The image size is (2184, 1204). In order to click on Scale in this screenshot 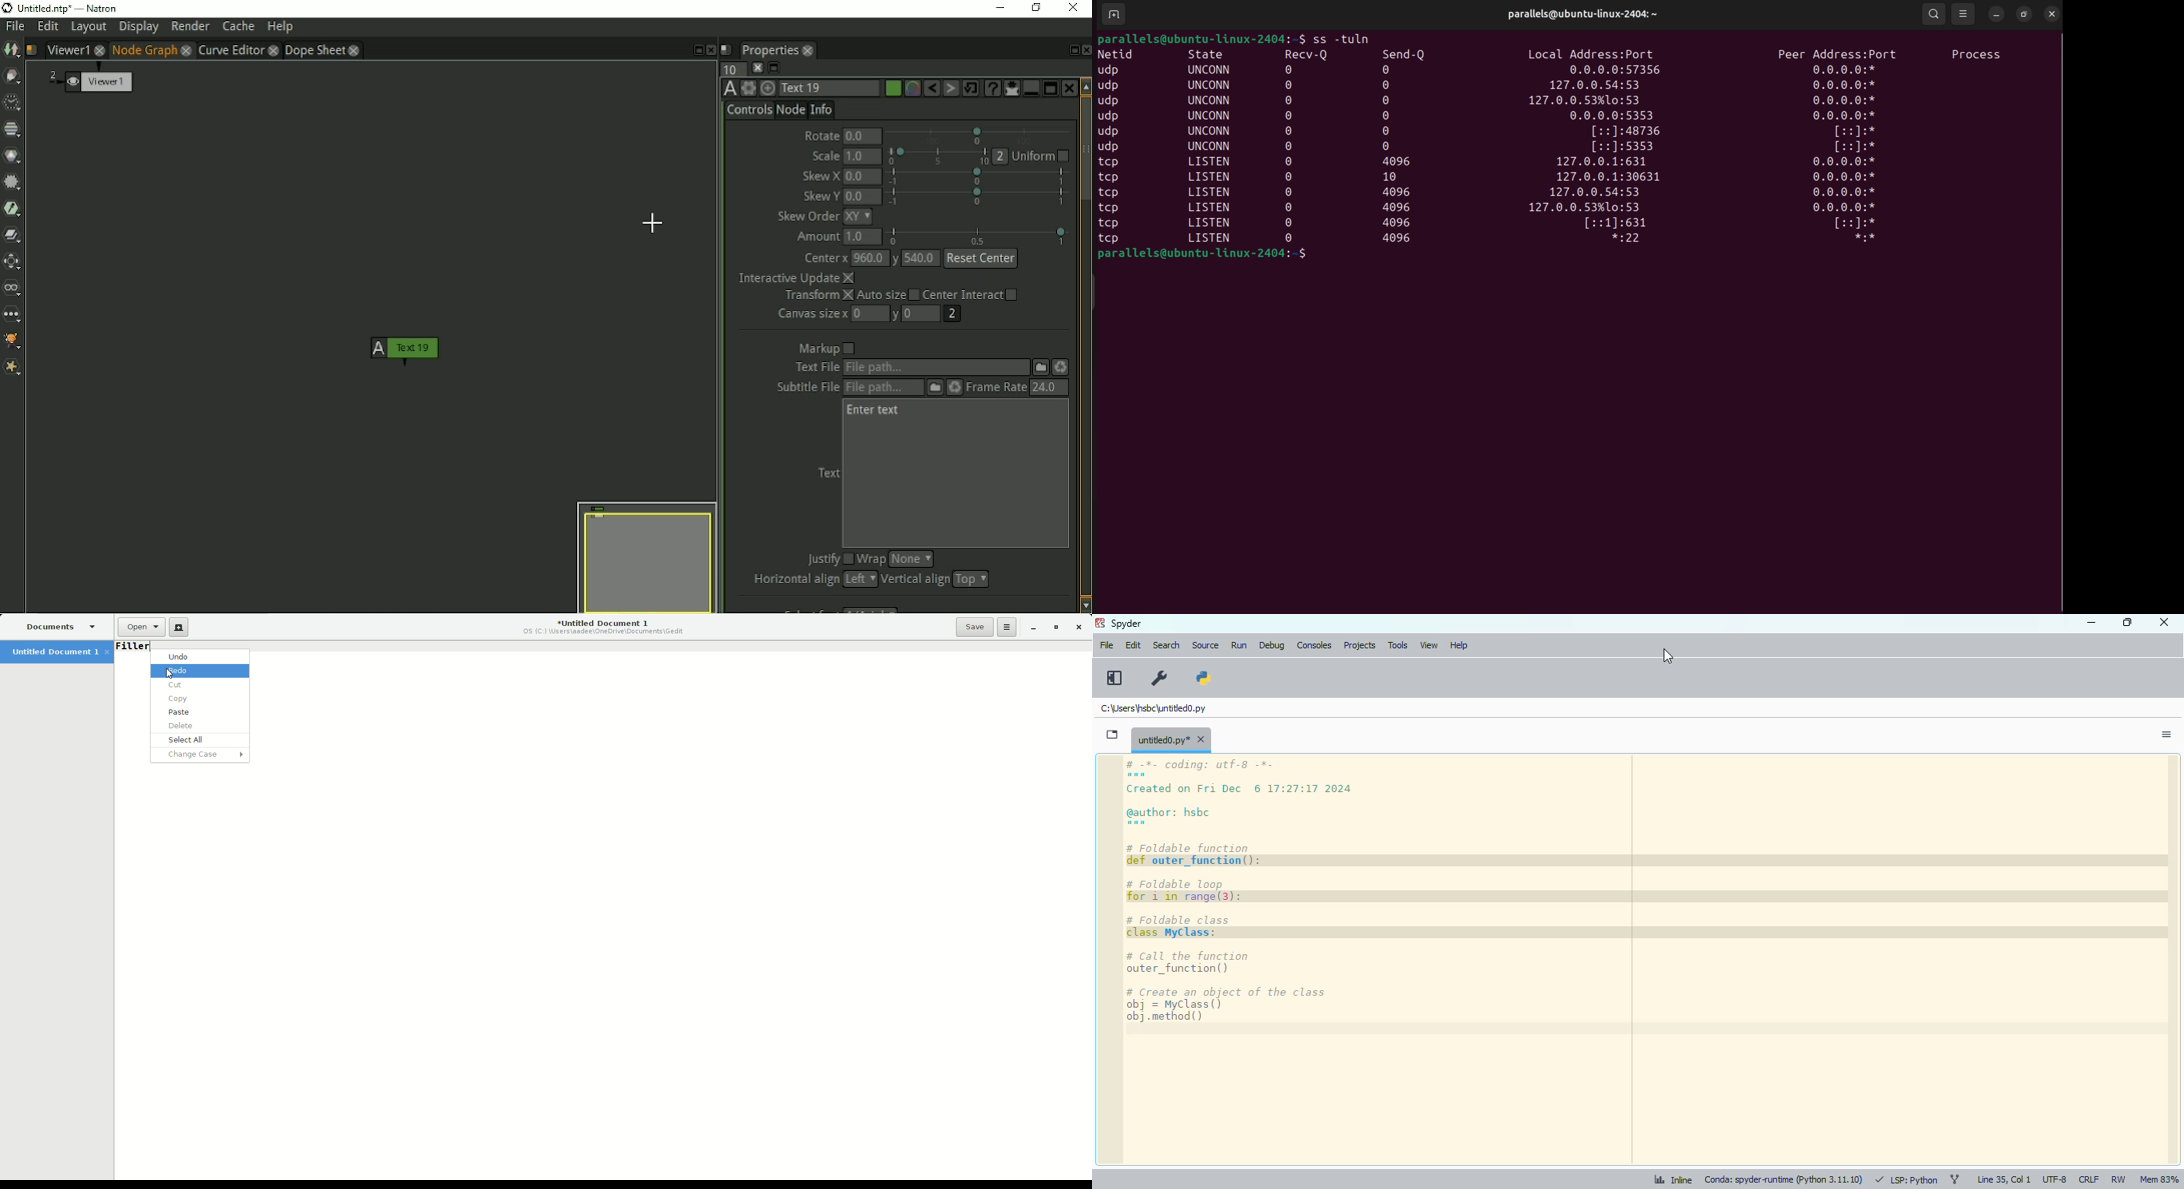, I will do `click(824, 155)`.